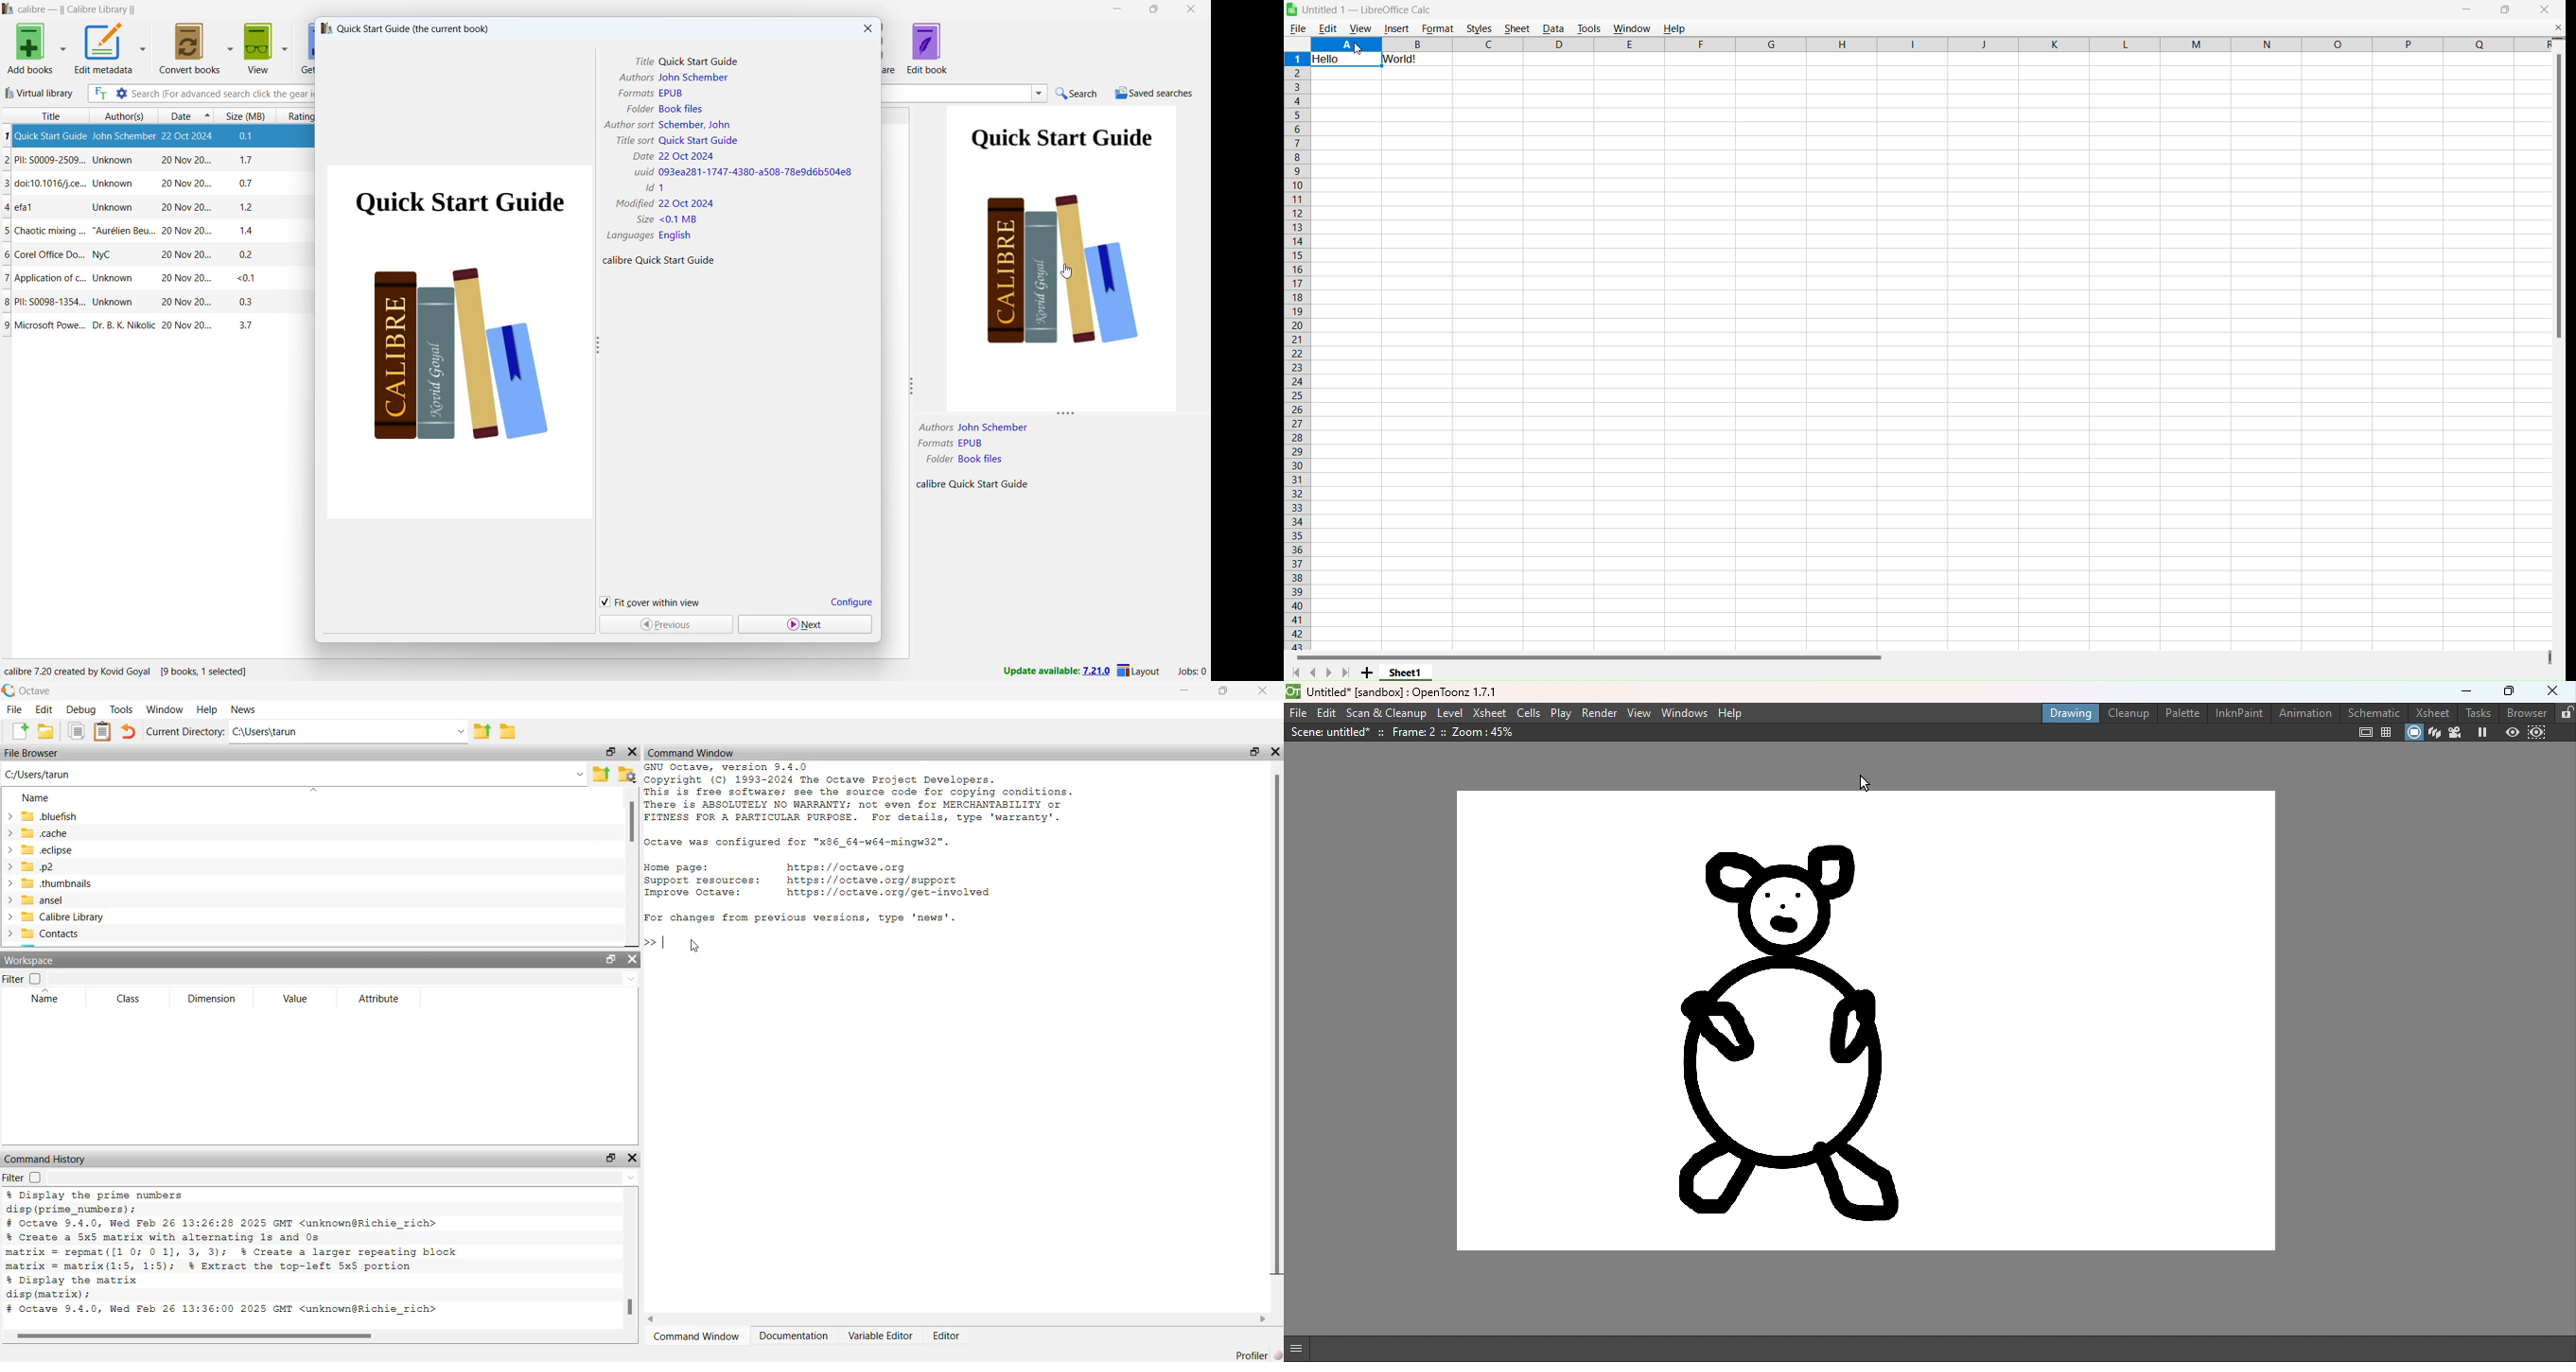 Image resolution: width=2576 pixels, height=1372 pixels. I want to click on Calibre, so click(930, 484).